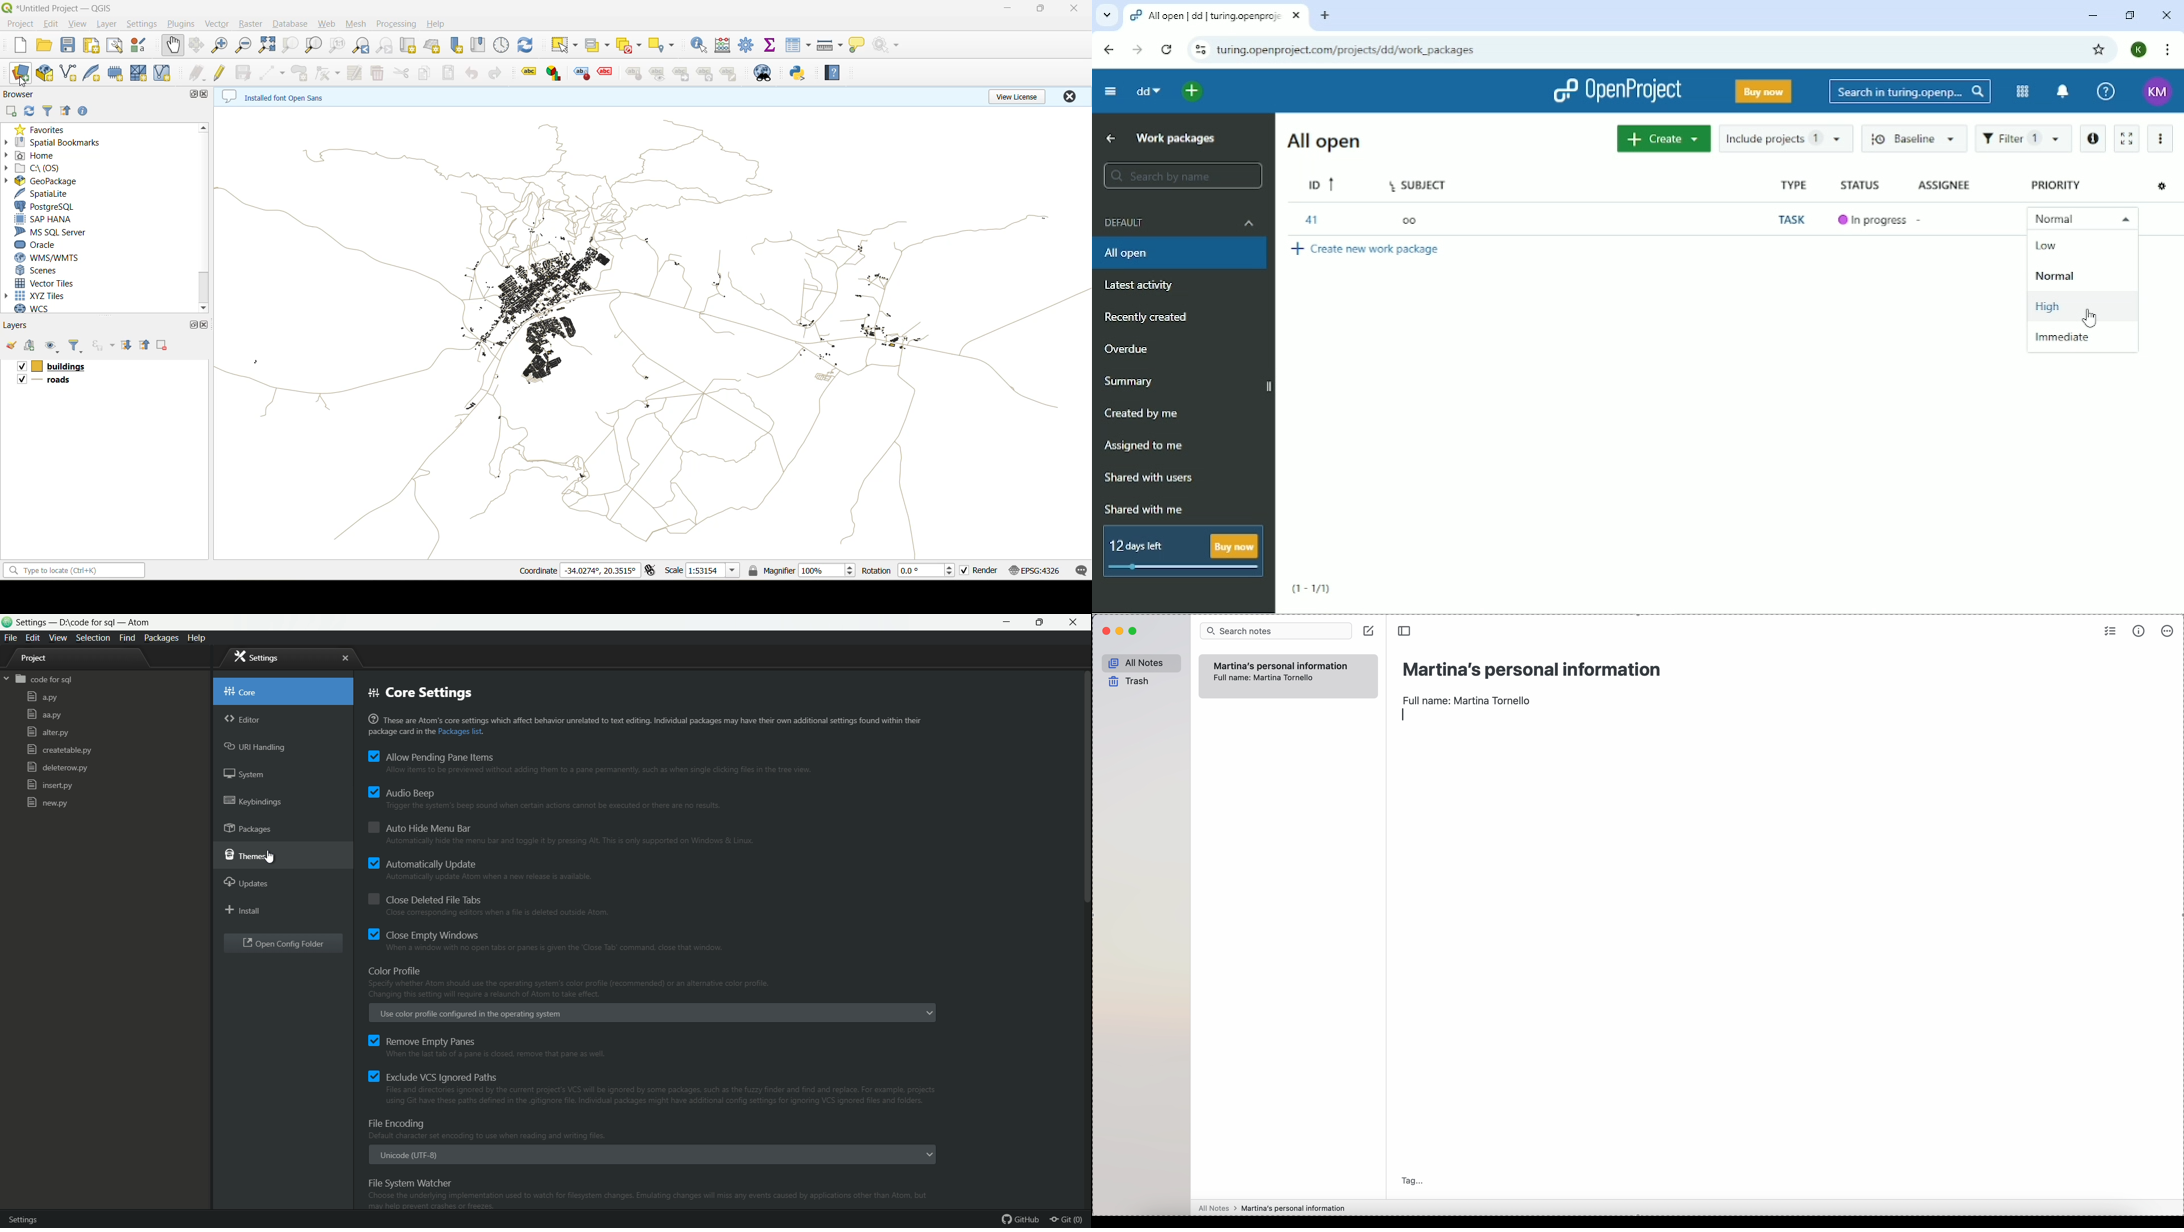  I want to click on To notification center, so click(2062, 92).